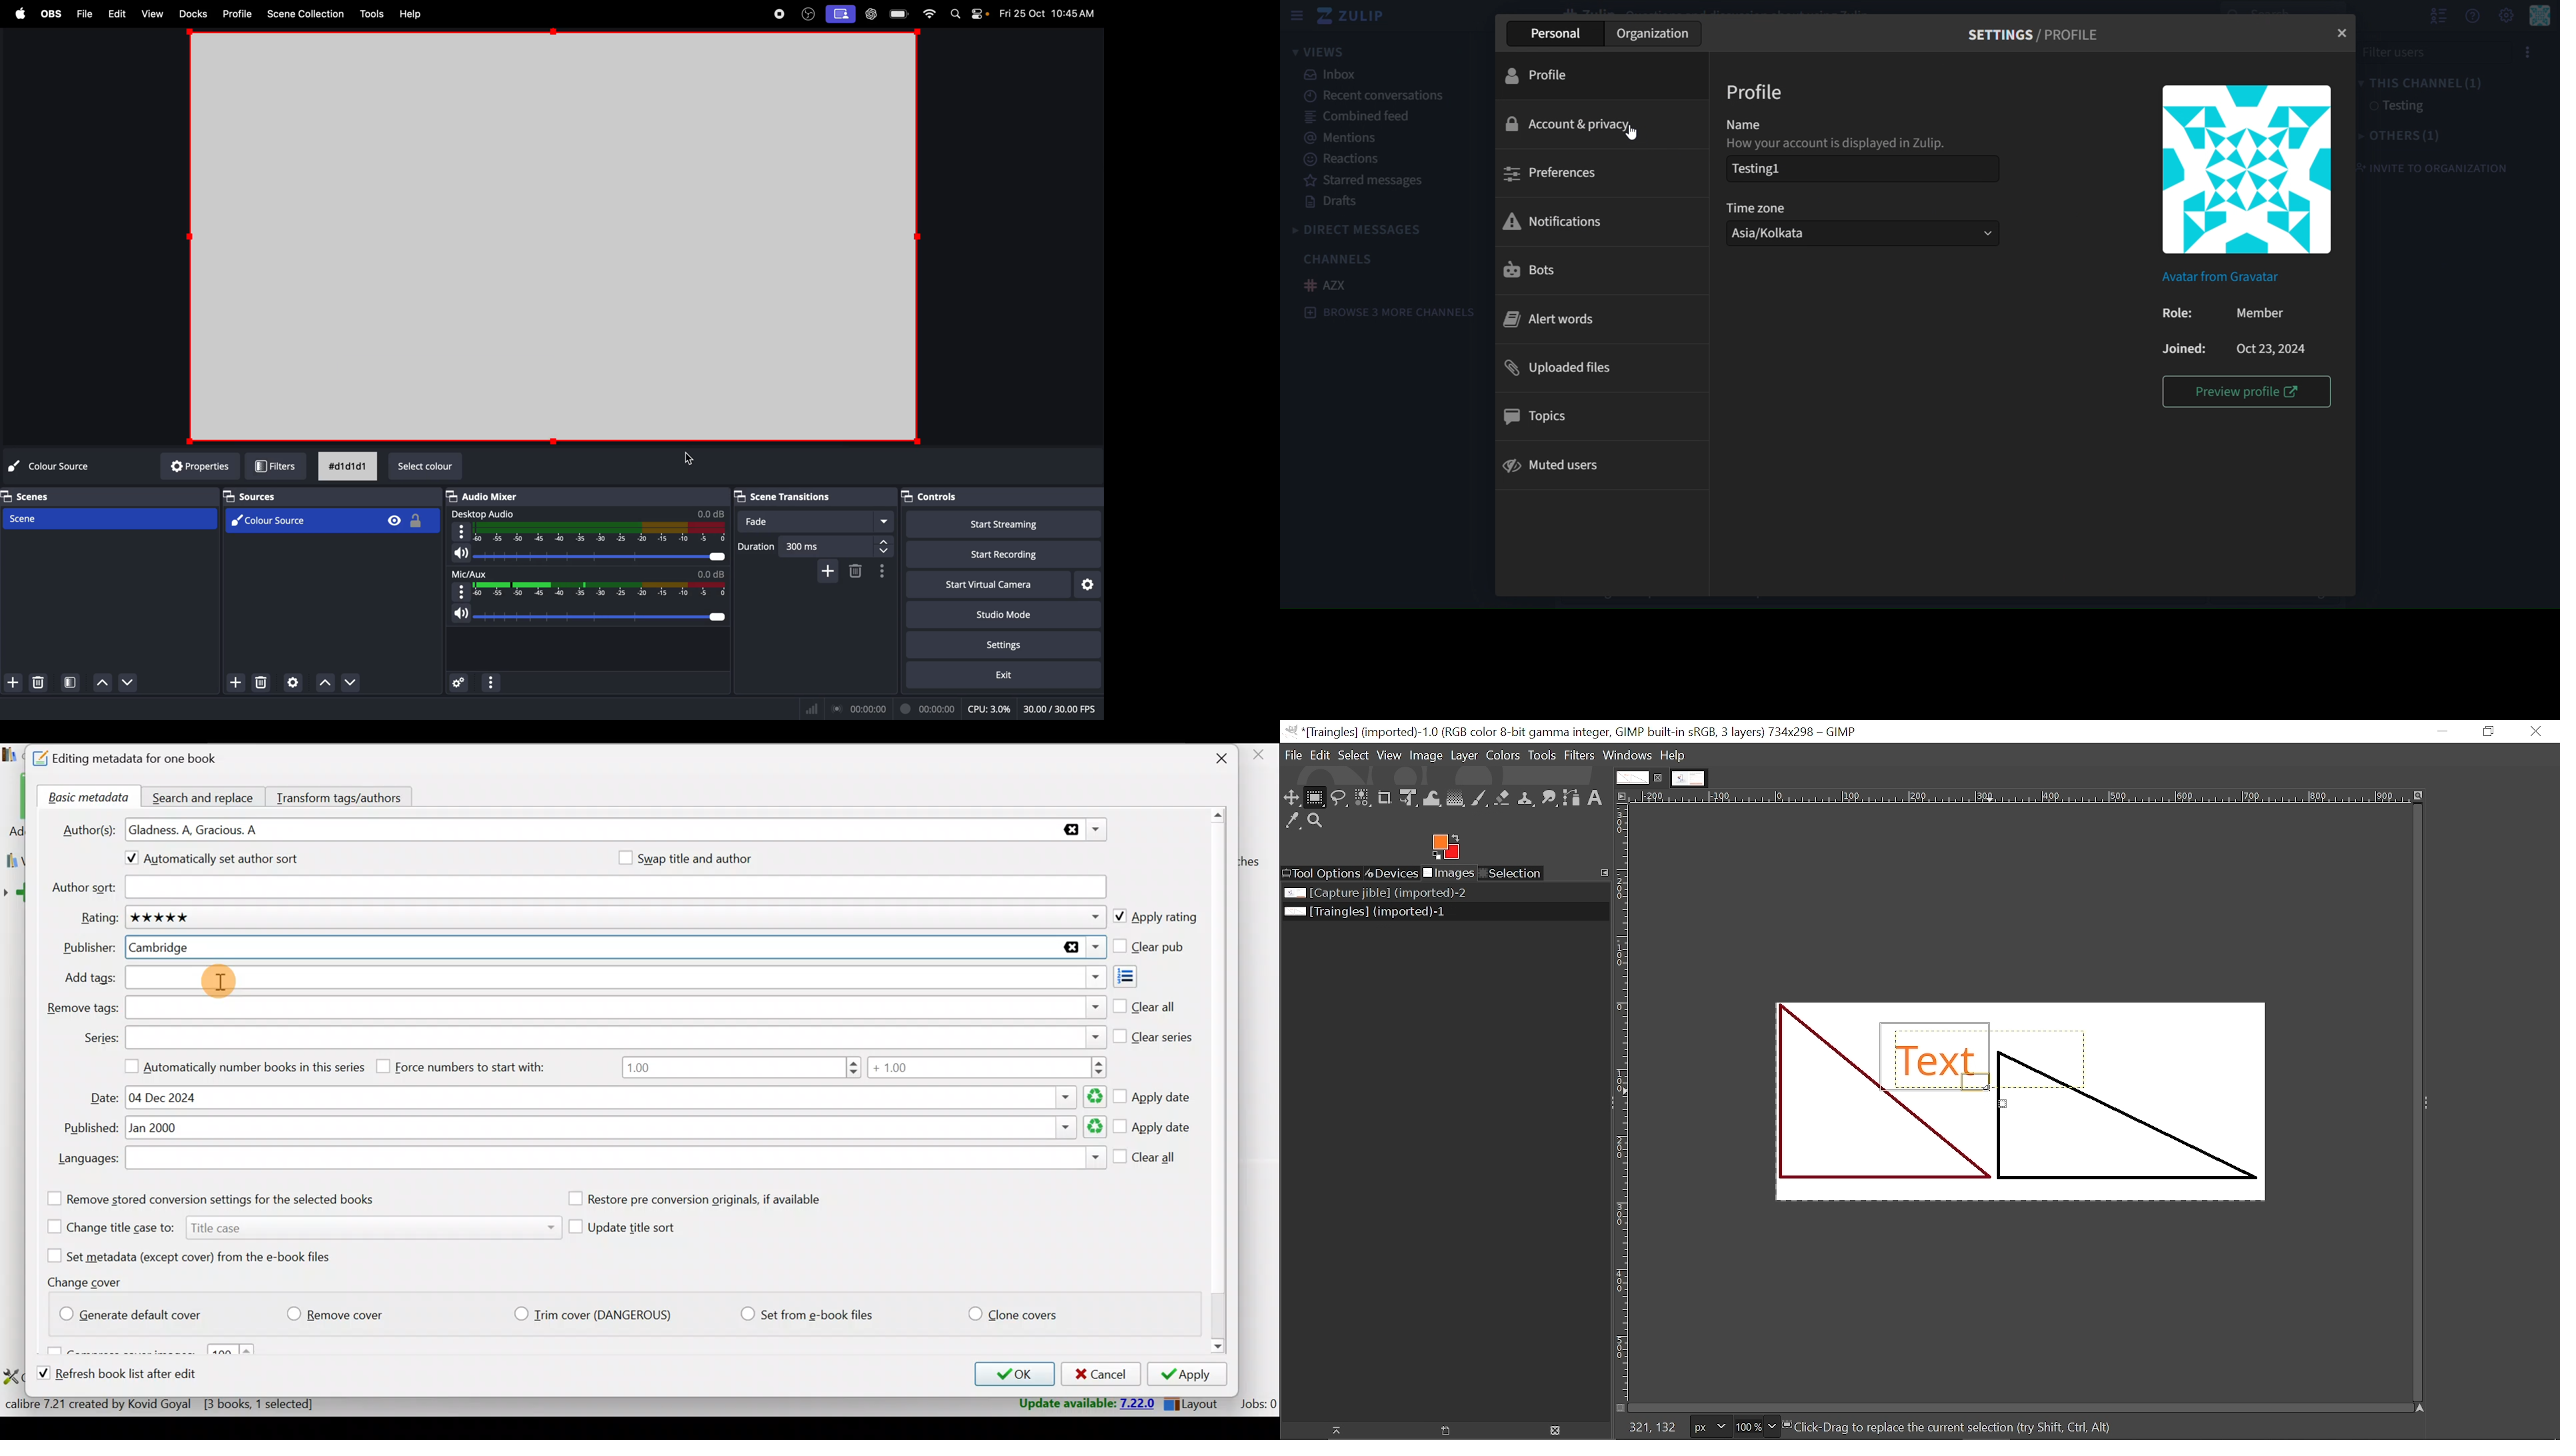 The height and width of the screenshot is (1456, 2576). I want to click on client fps, so click(1058, 705).